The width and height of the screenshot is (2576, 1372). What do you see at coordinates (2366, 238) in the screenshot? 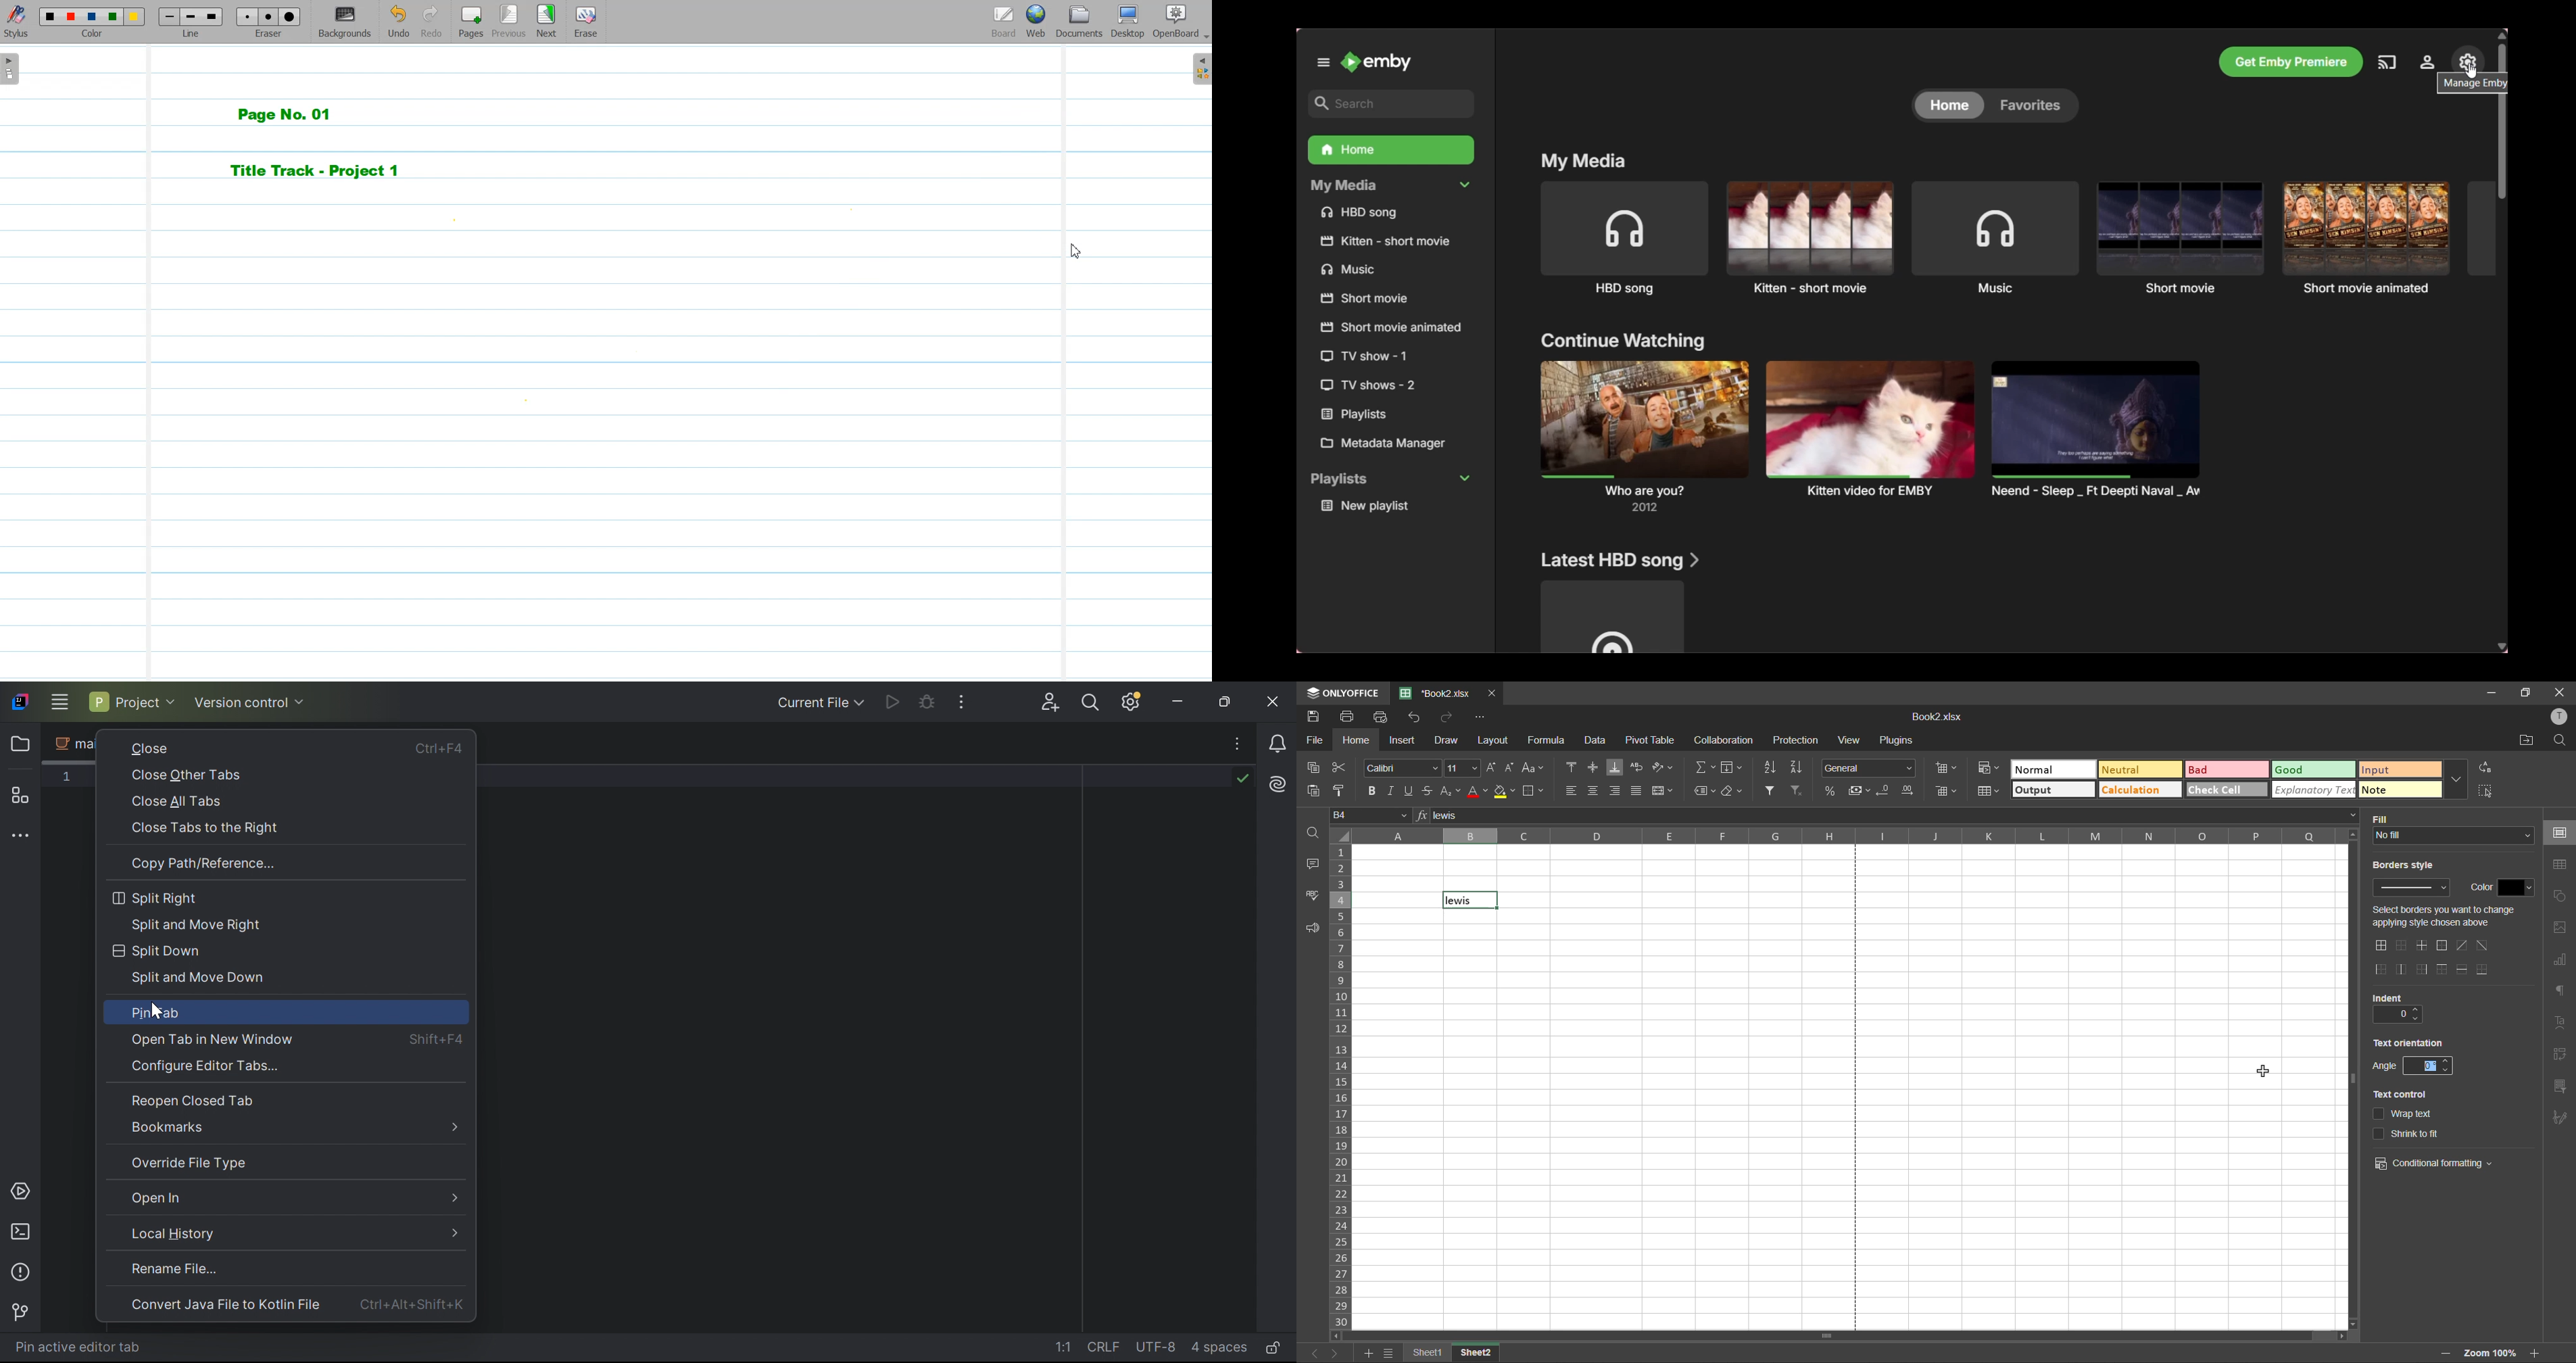
I see `Short movie` at bounding box center [2366, 238].